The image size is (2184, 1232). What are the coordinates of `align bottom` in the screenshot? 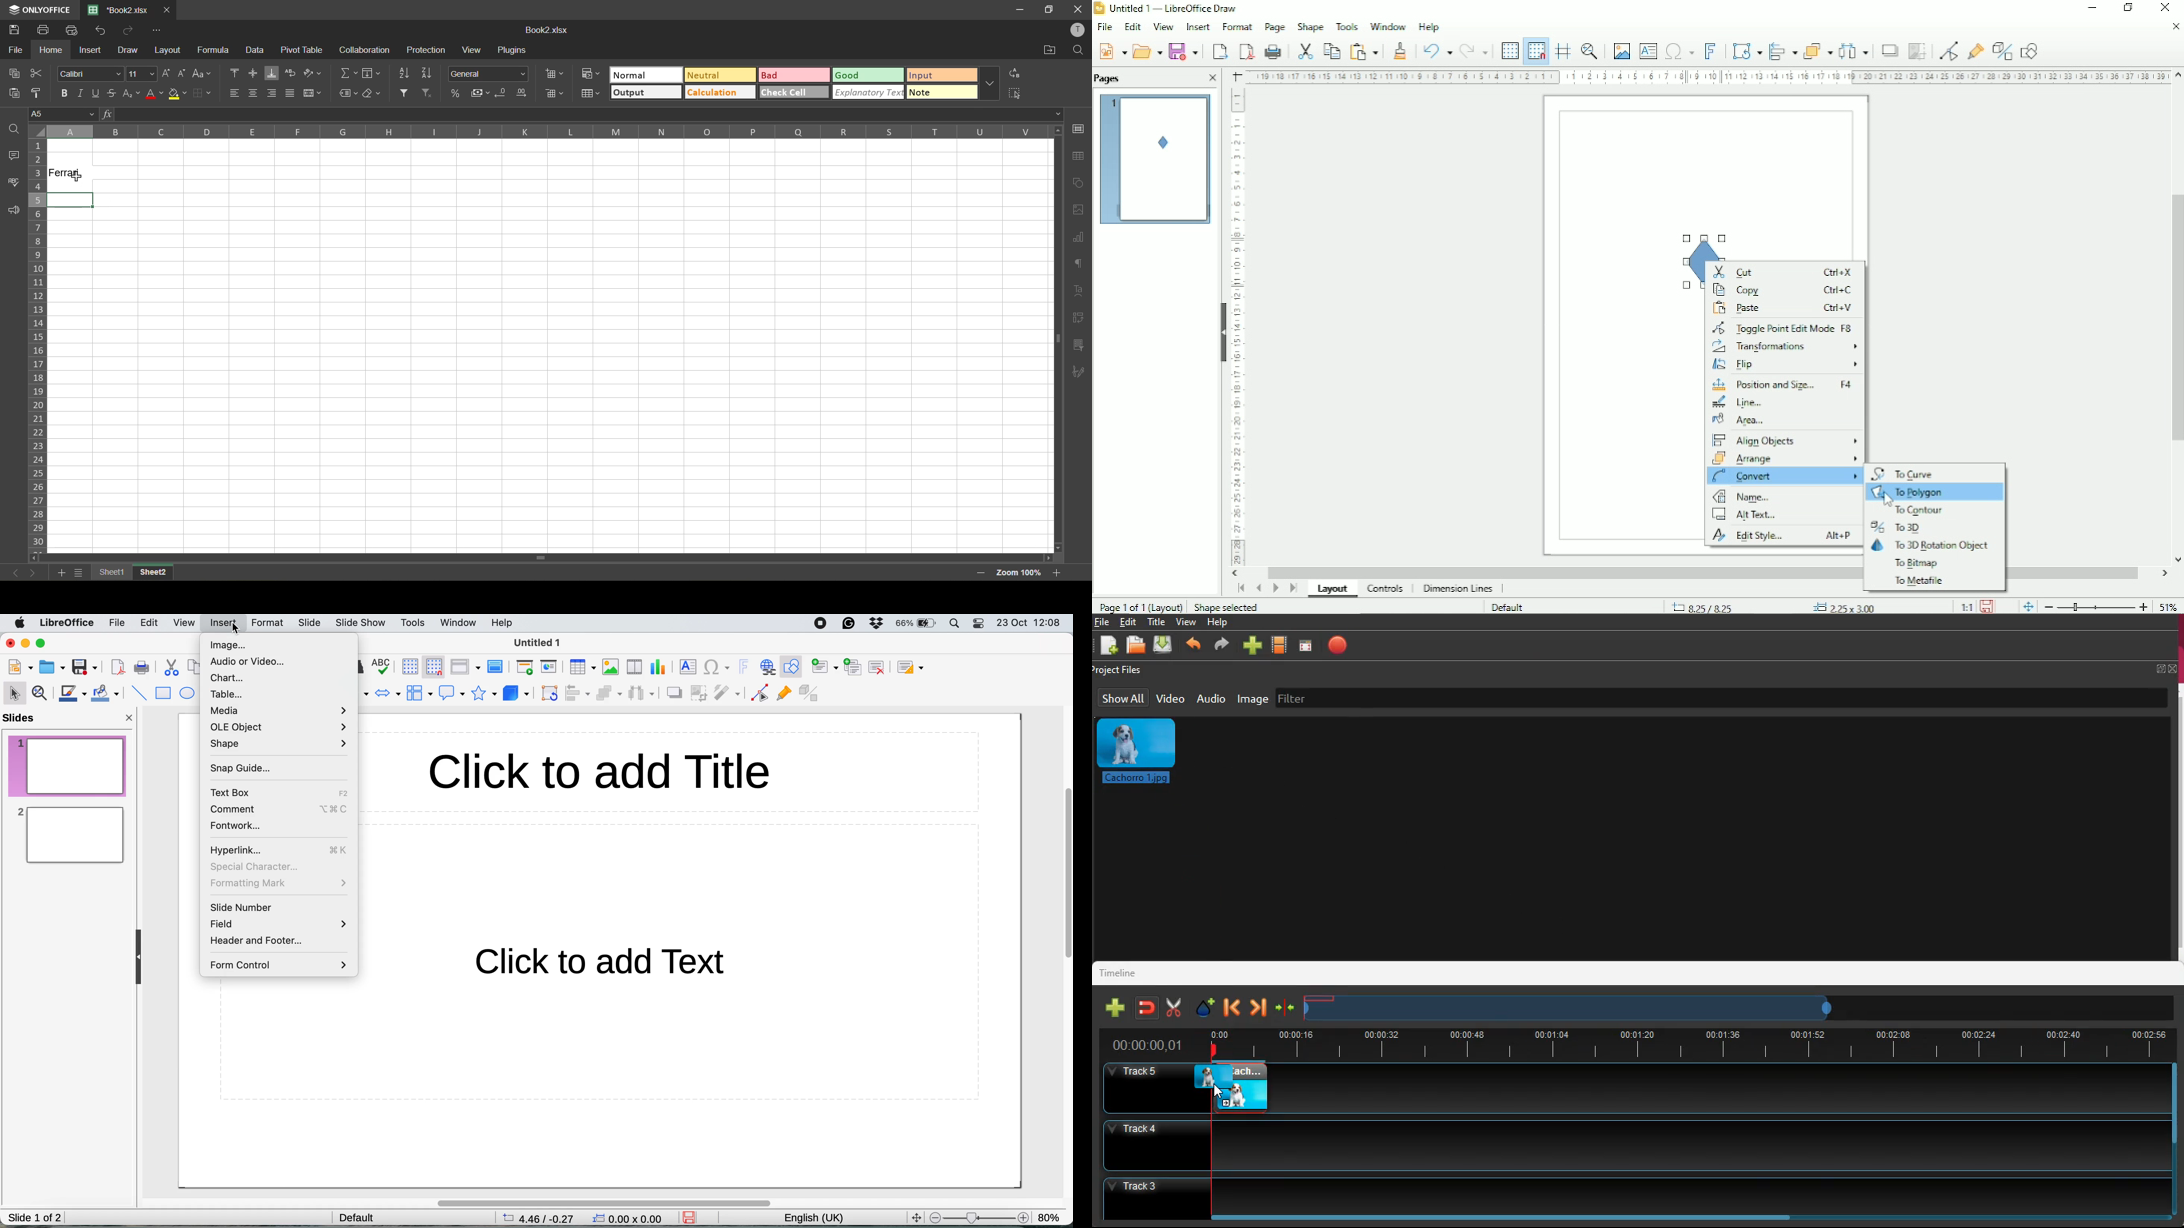 It's located at (273, 73).